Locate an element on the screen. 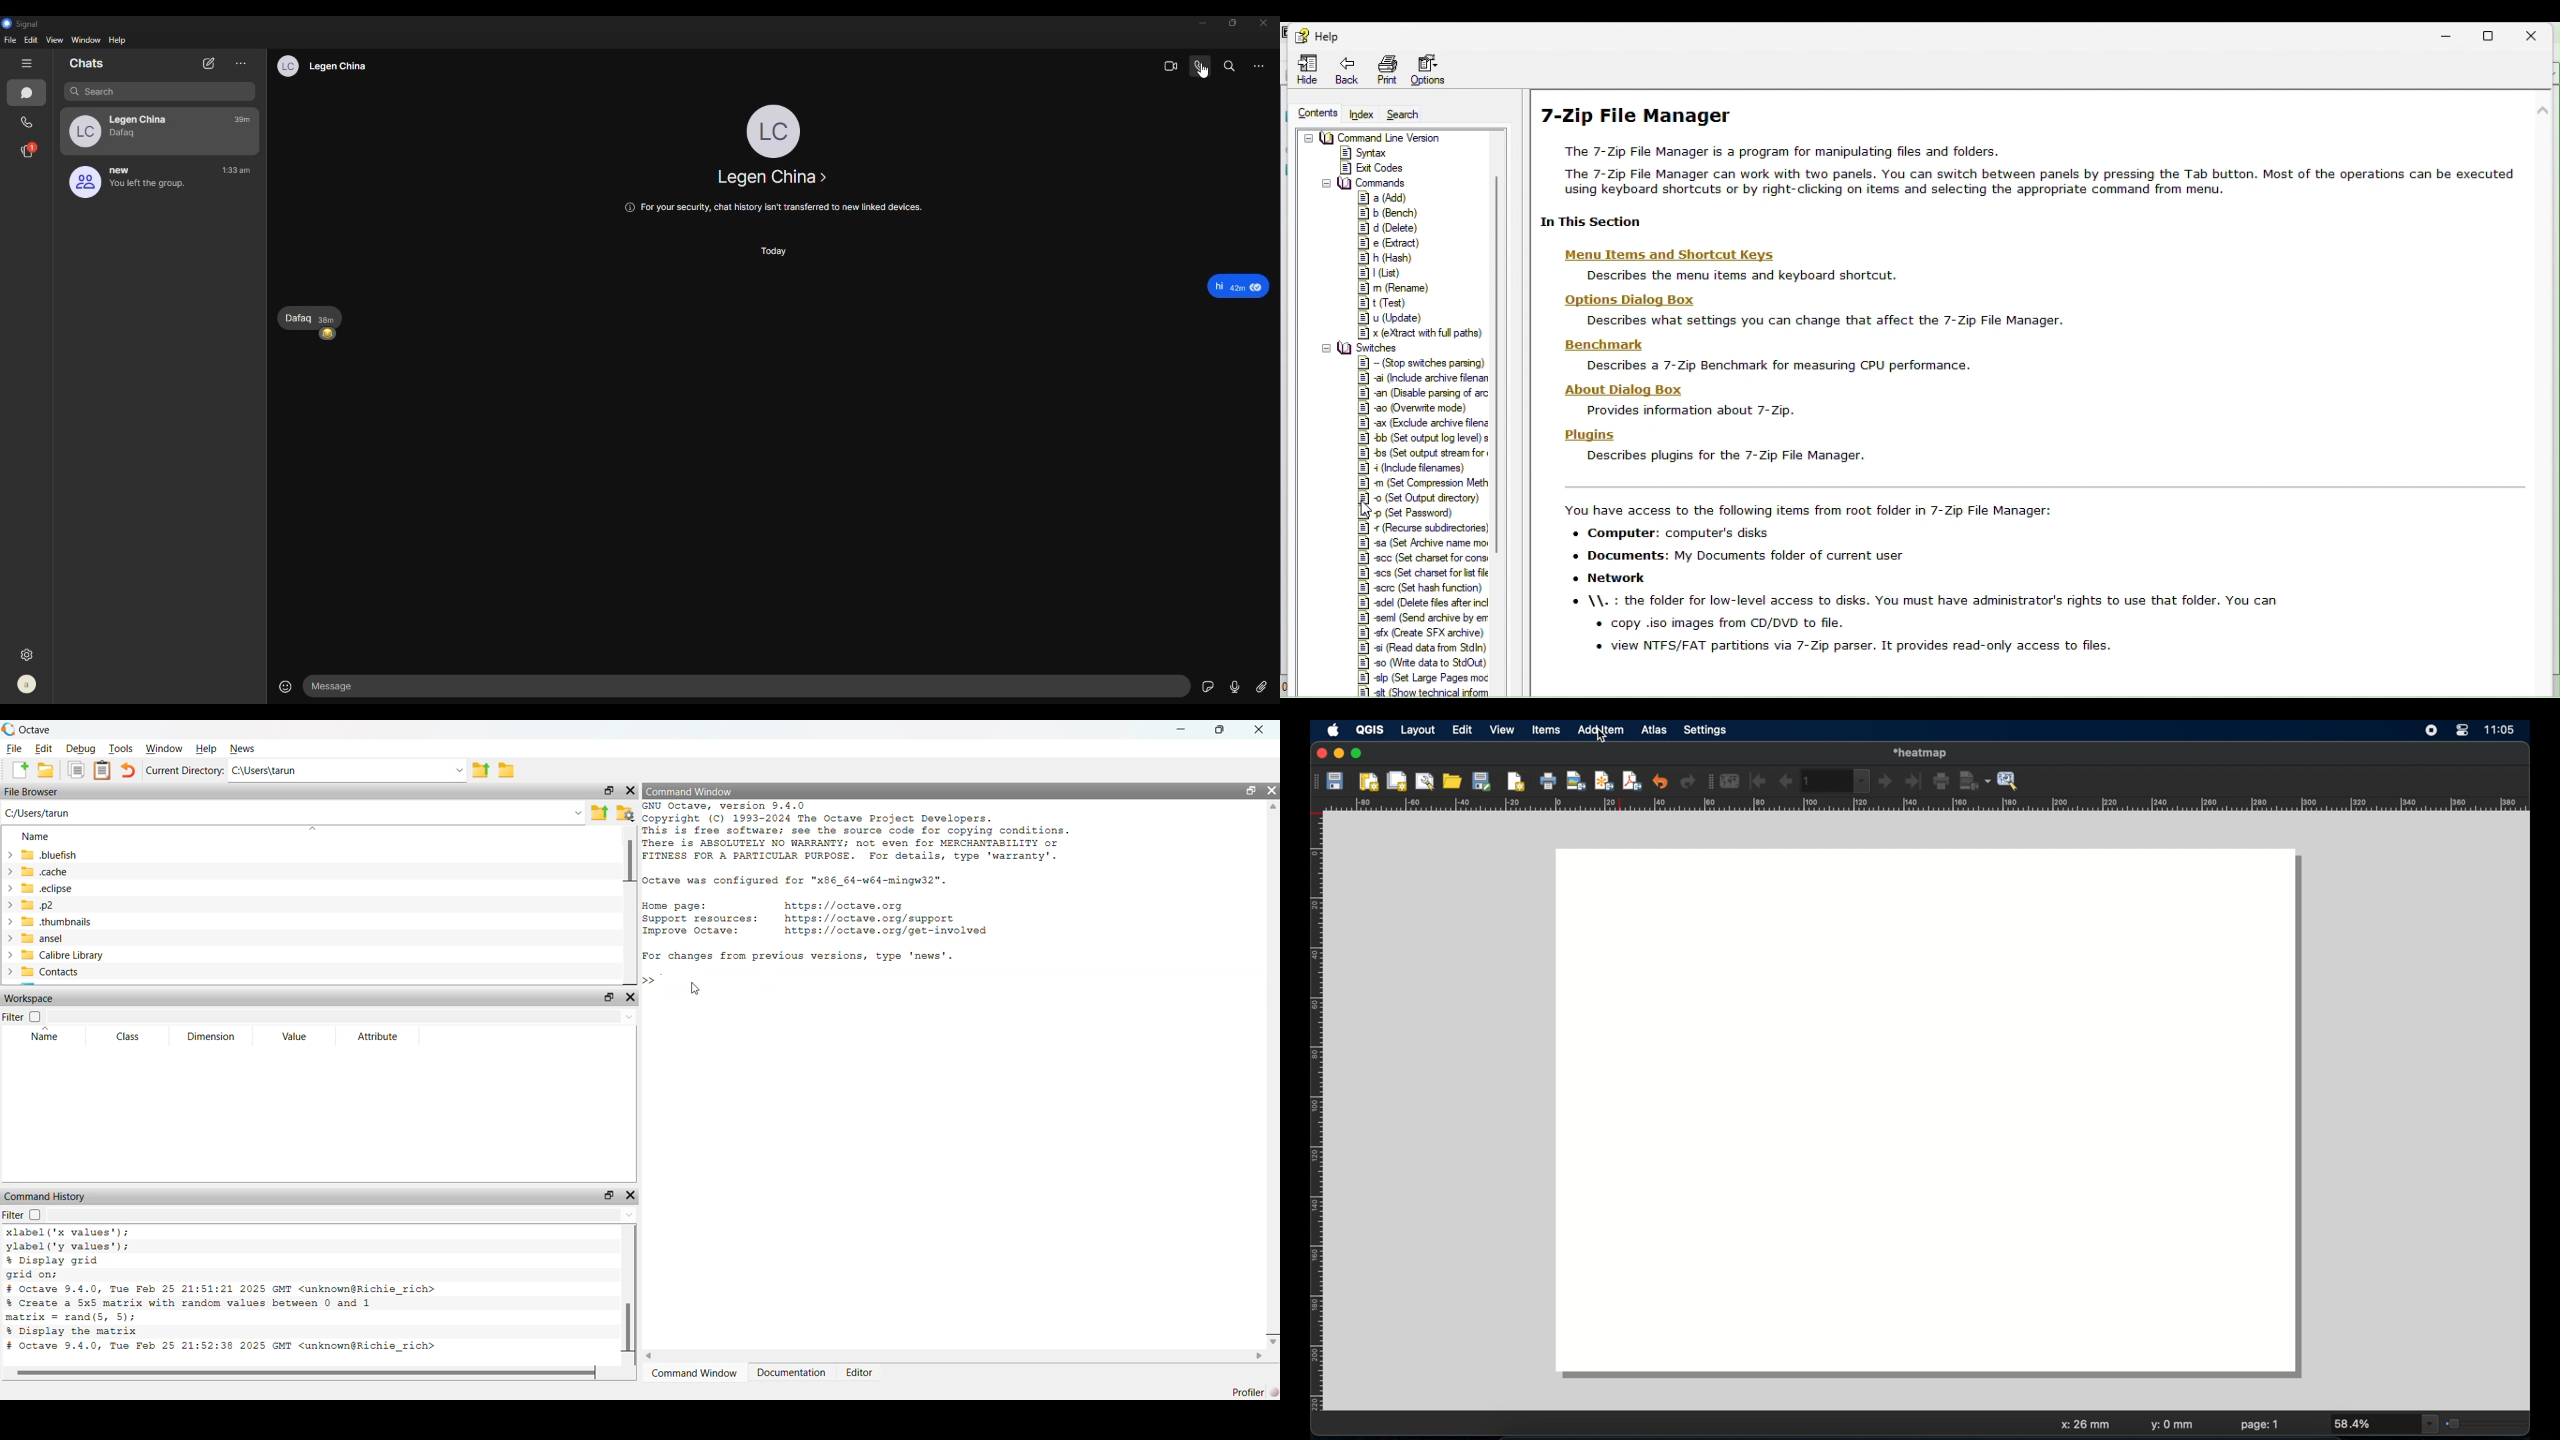 This screenshot has height=1456, width=2576. x: 26mm is located at coordinates (2083, 1425).